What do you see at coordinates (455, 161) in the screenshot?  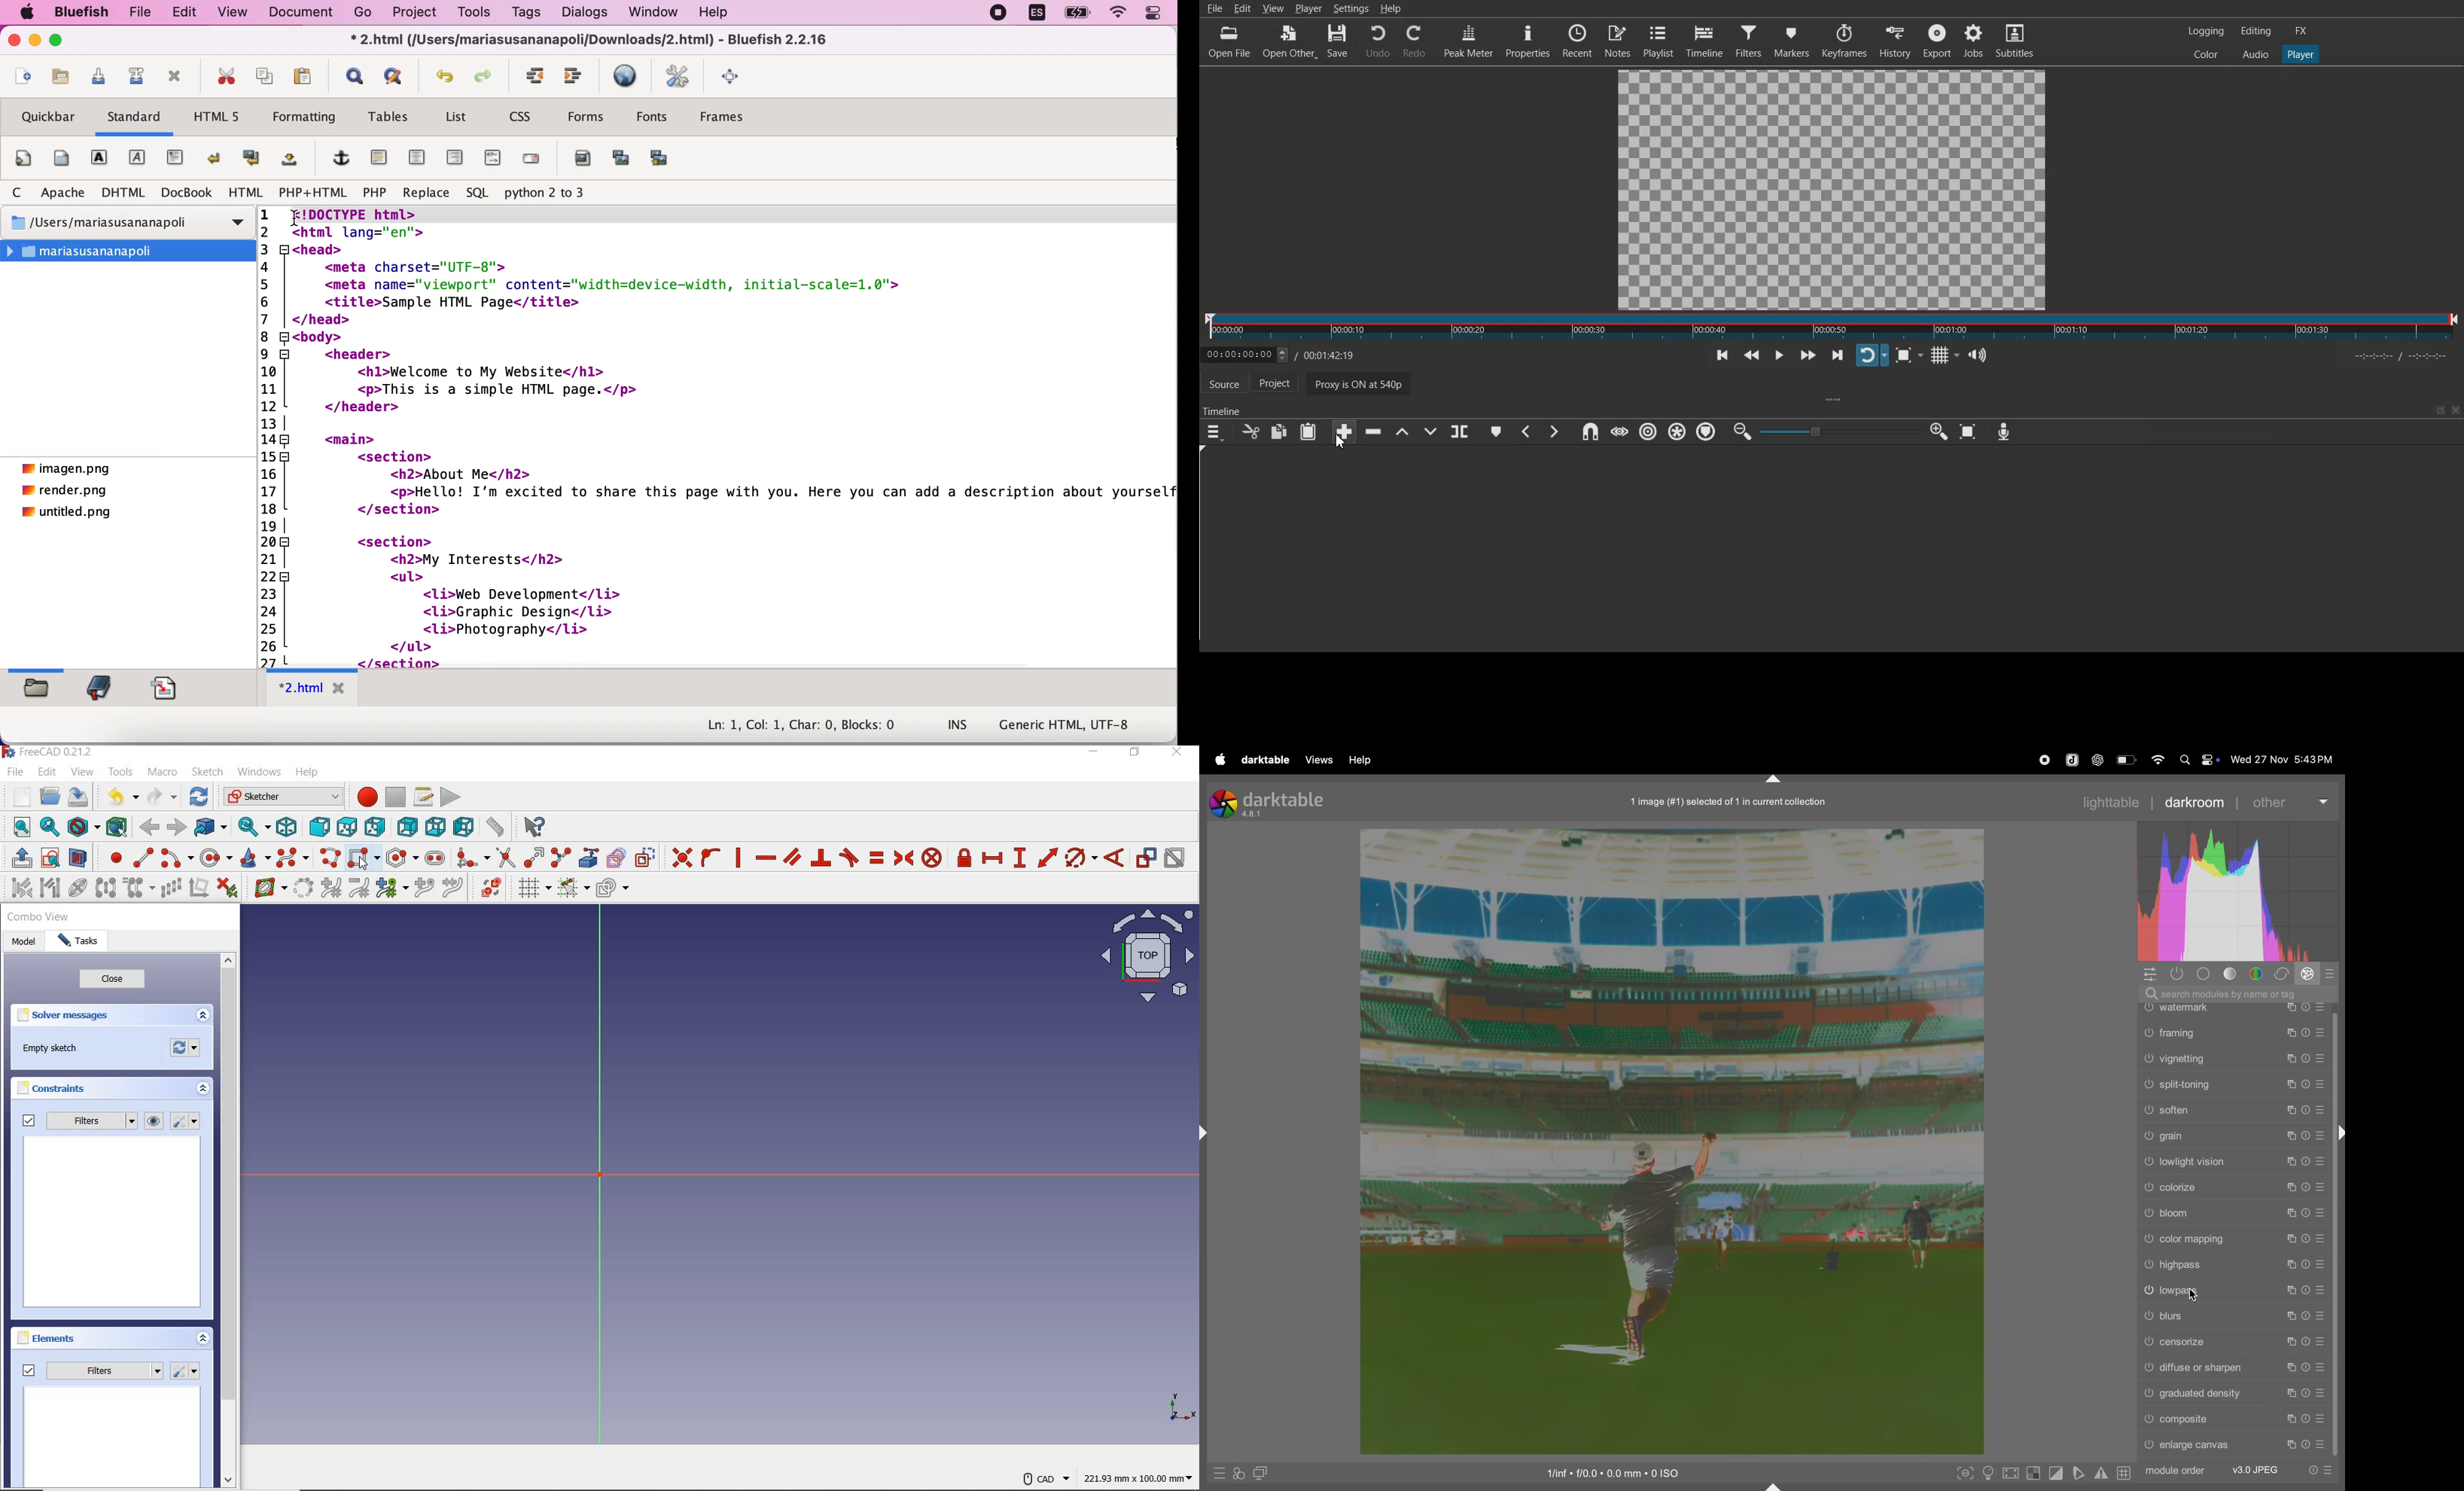 I see `right justify` at bounding box center [455, 161].